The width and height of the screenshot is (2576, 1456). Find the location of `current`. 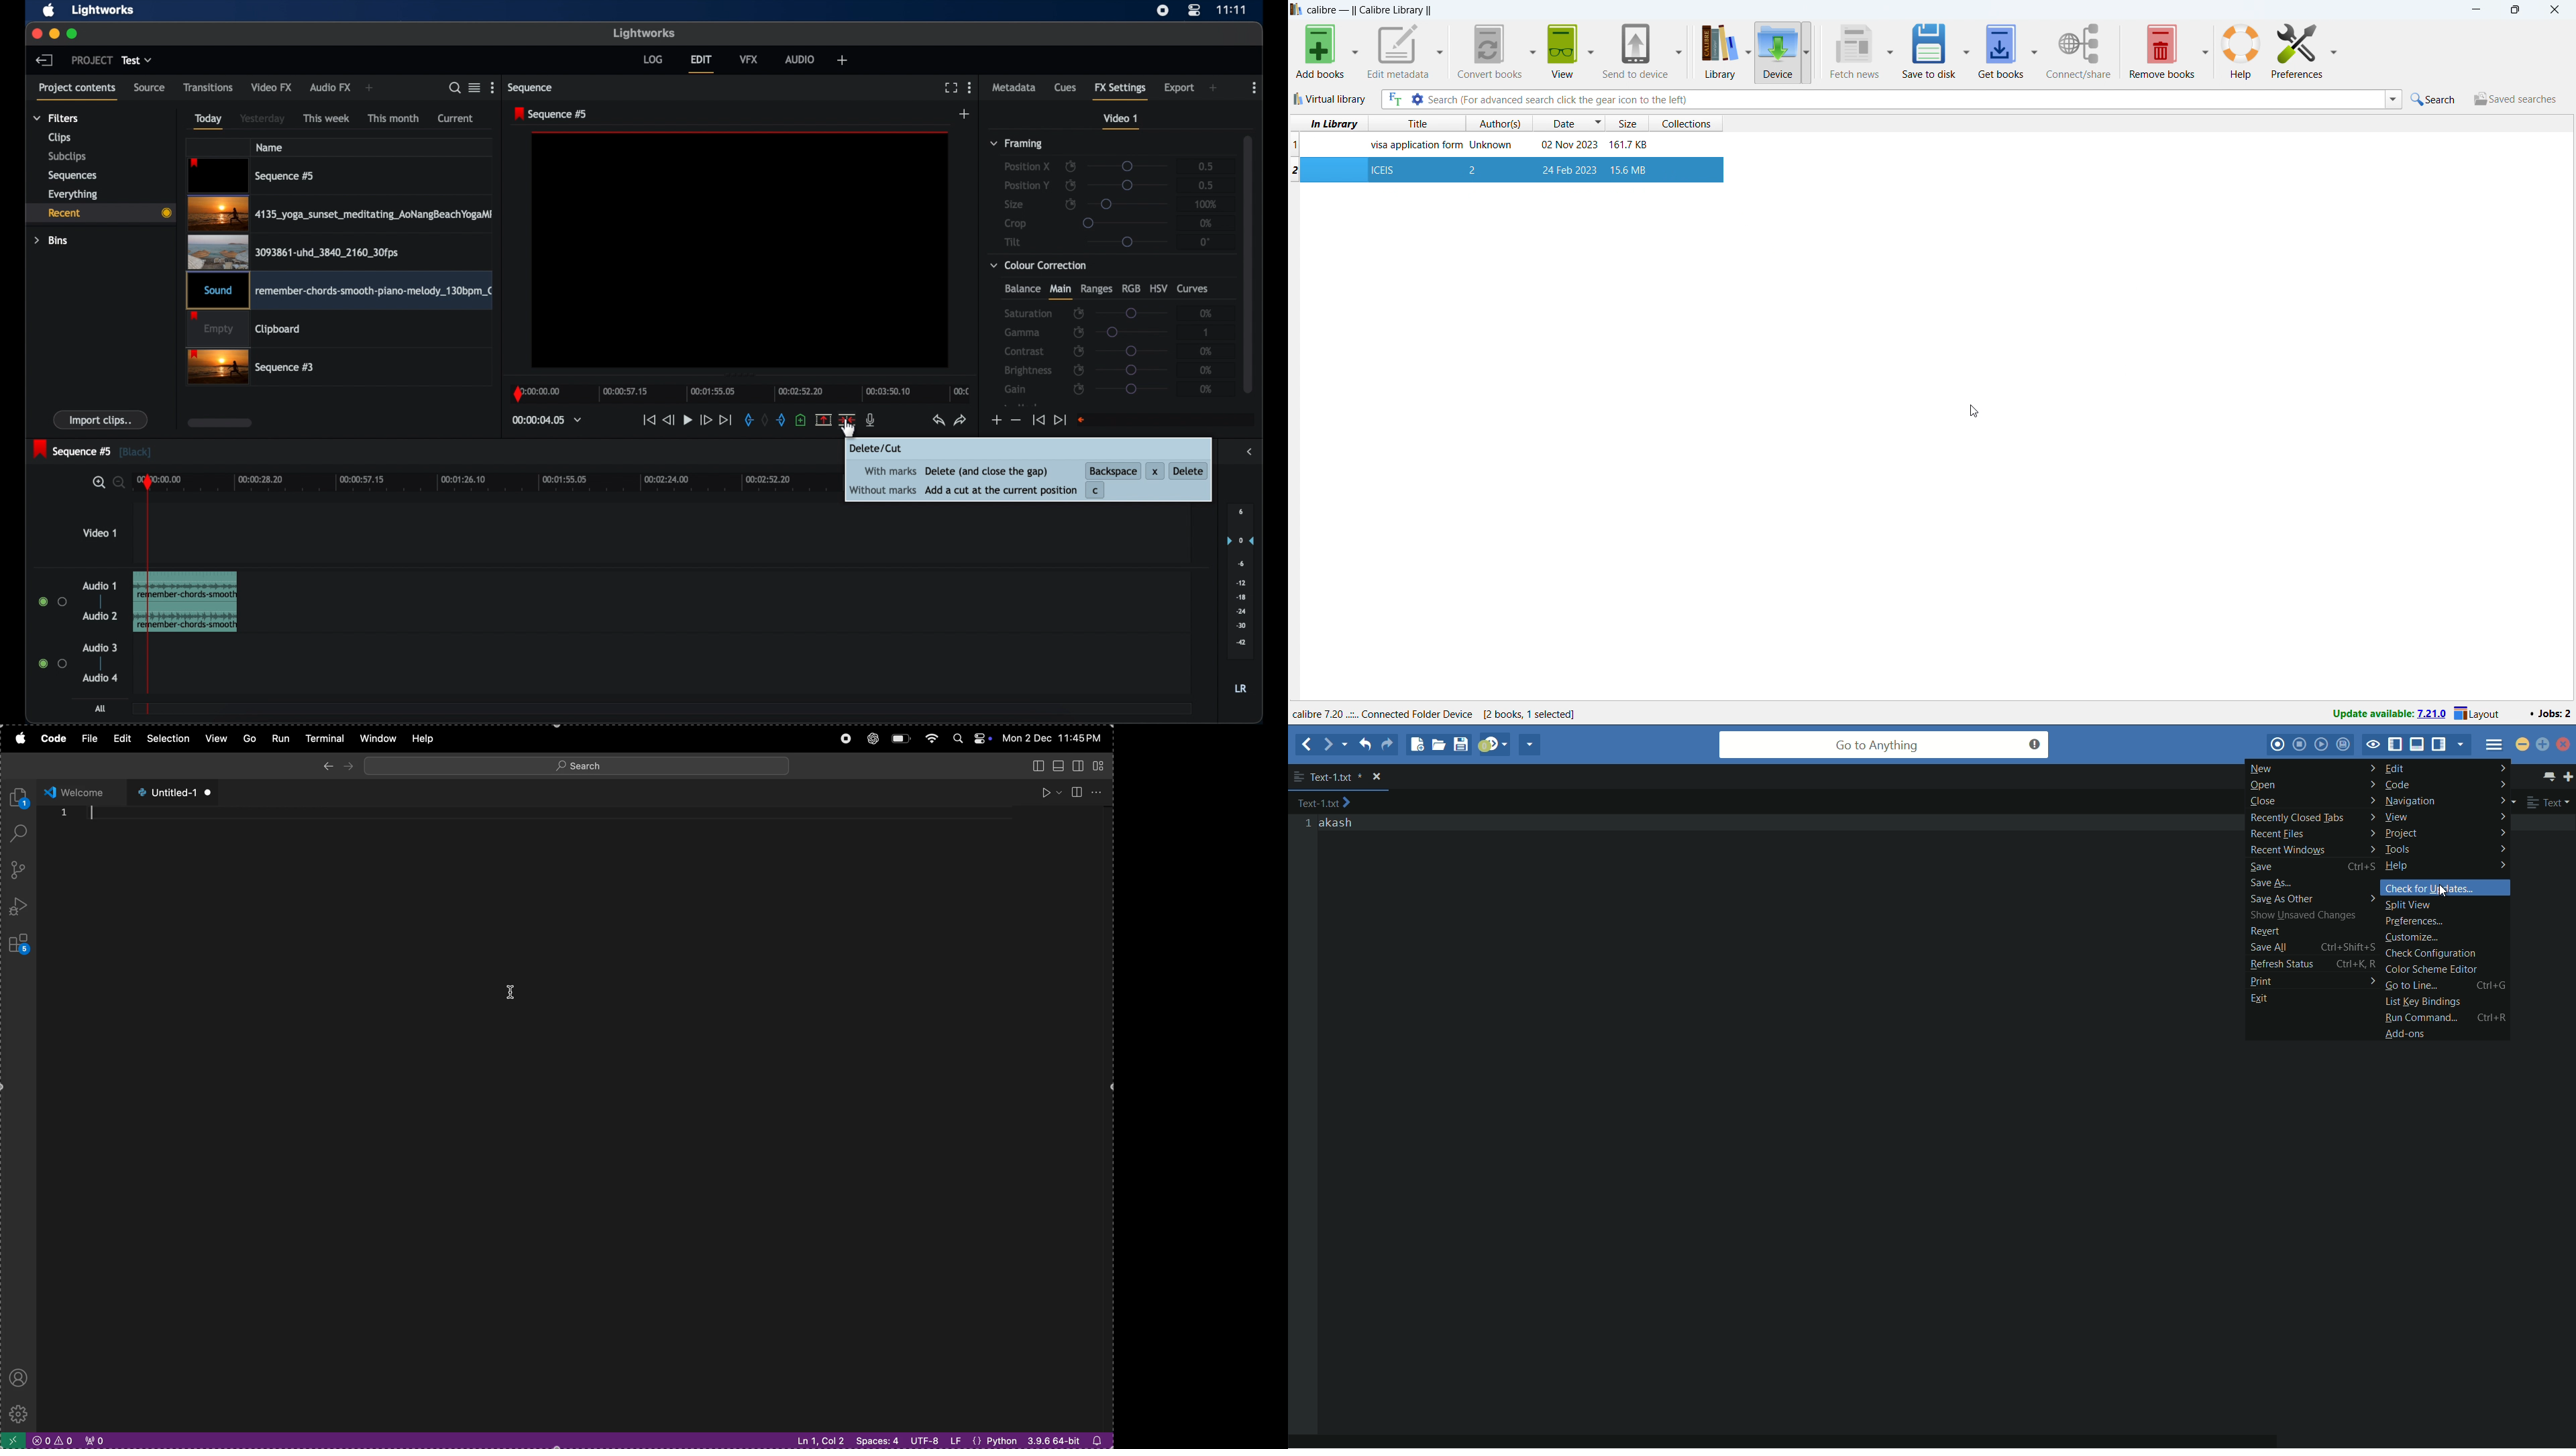

current is located at coordinates (455, 119).